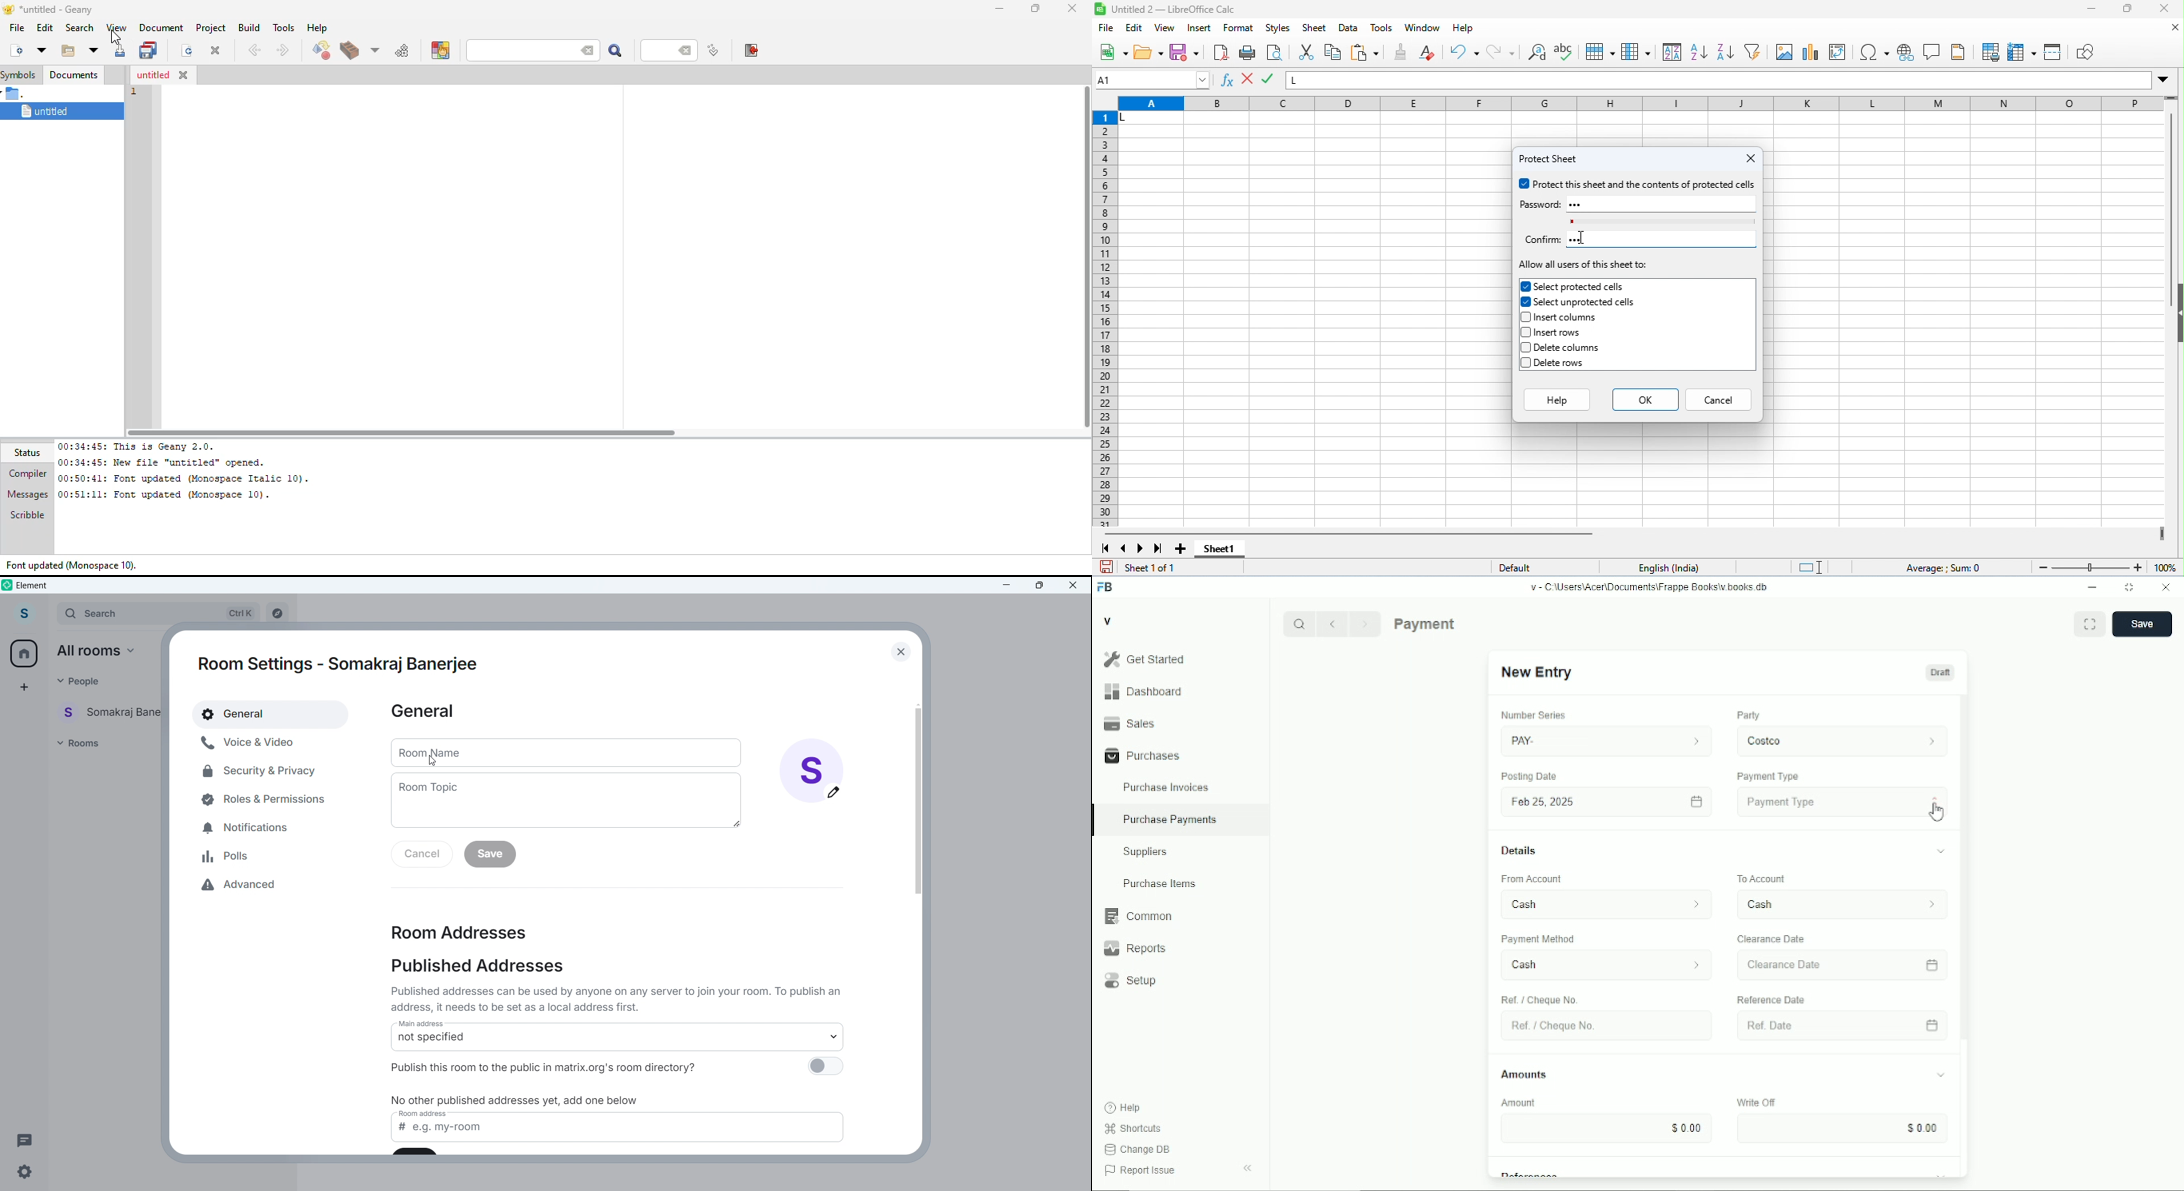  Describe the element at coordinates (1529, 716) in the screenshot. I see `number series` at that location.